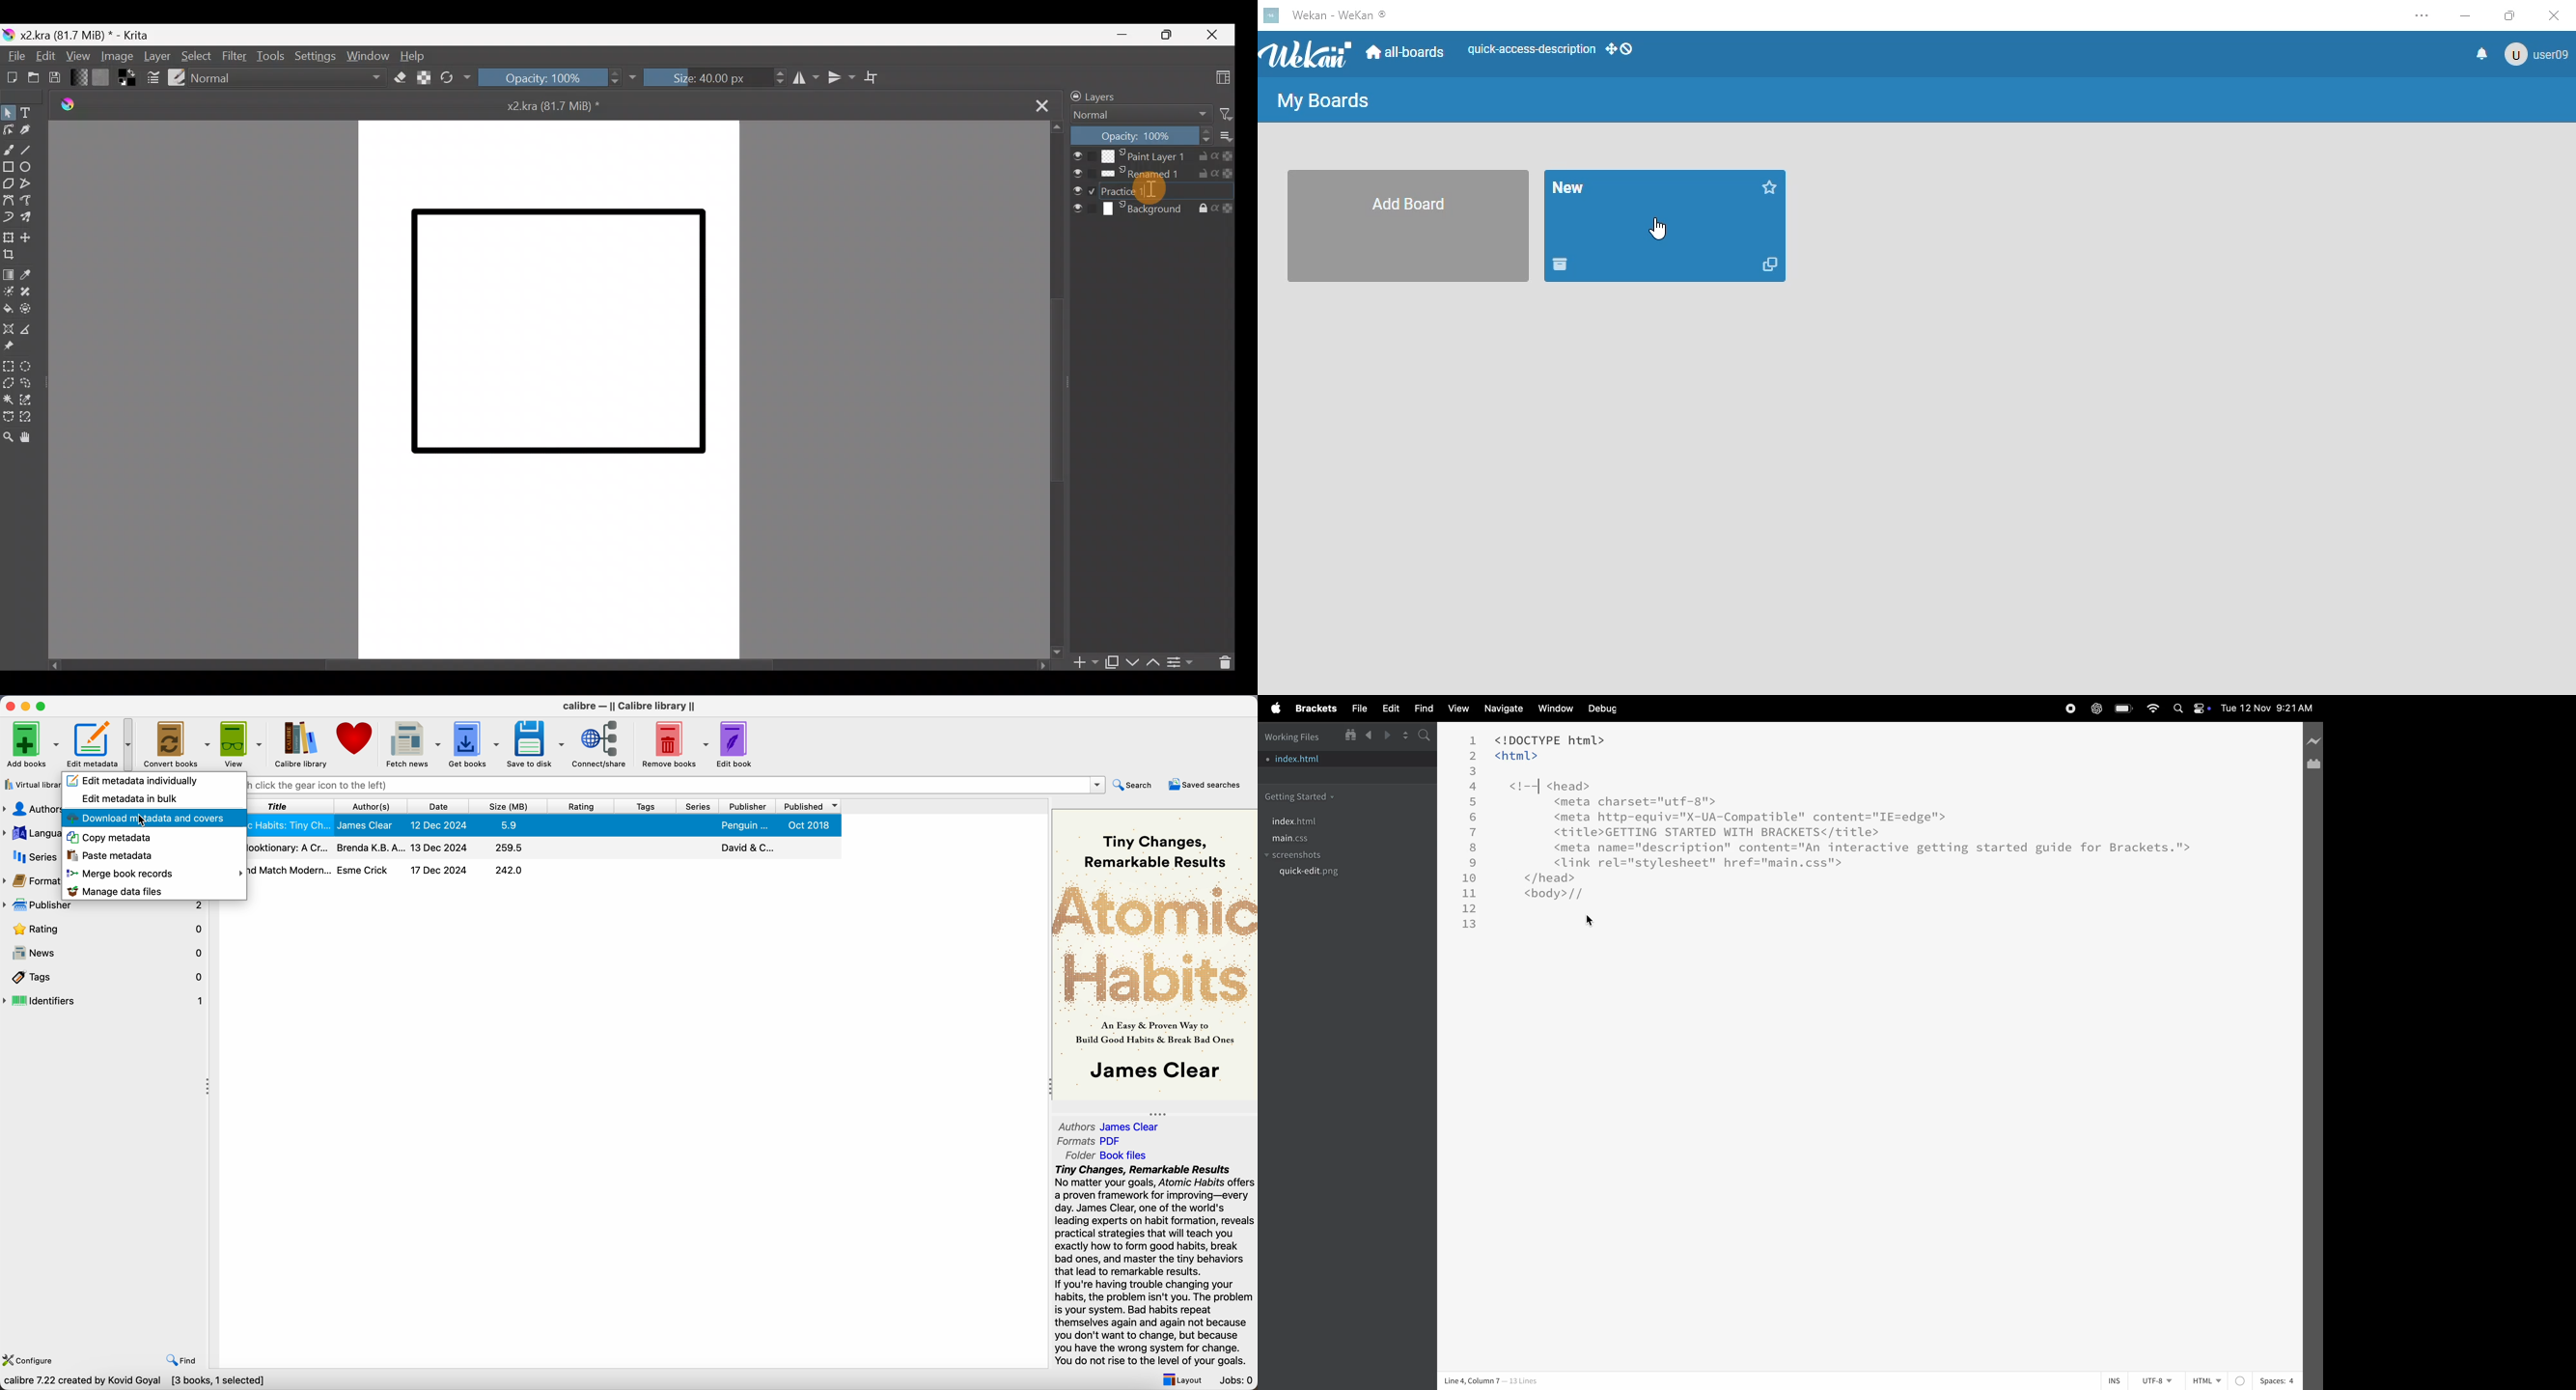 The height and width of the screenshot is (1400, 2576). What do you see at coordinates (8, 218) in the screenshot?
I see `Dynamic brush tool` at bounding box center [8, 218].